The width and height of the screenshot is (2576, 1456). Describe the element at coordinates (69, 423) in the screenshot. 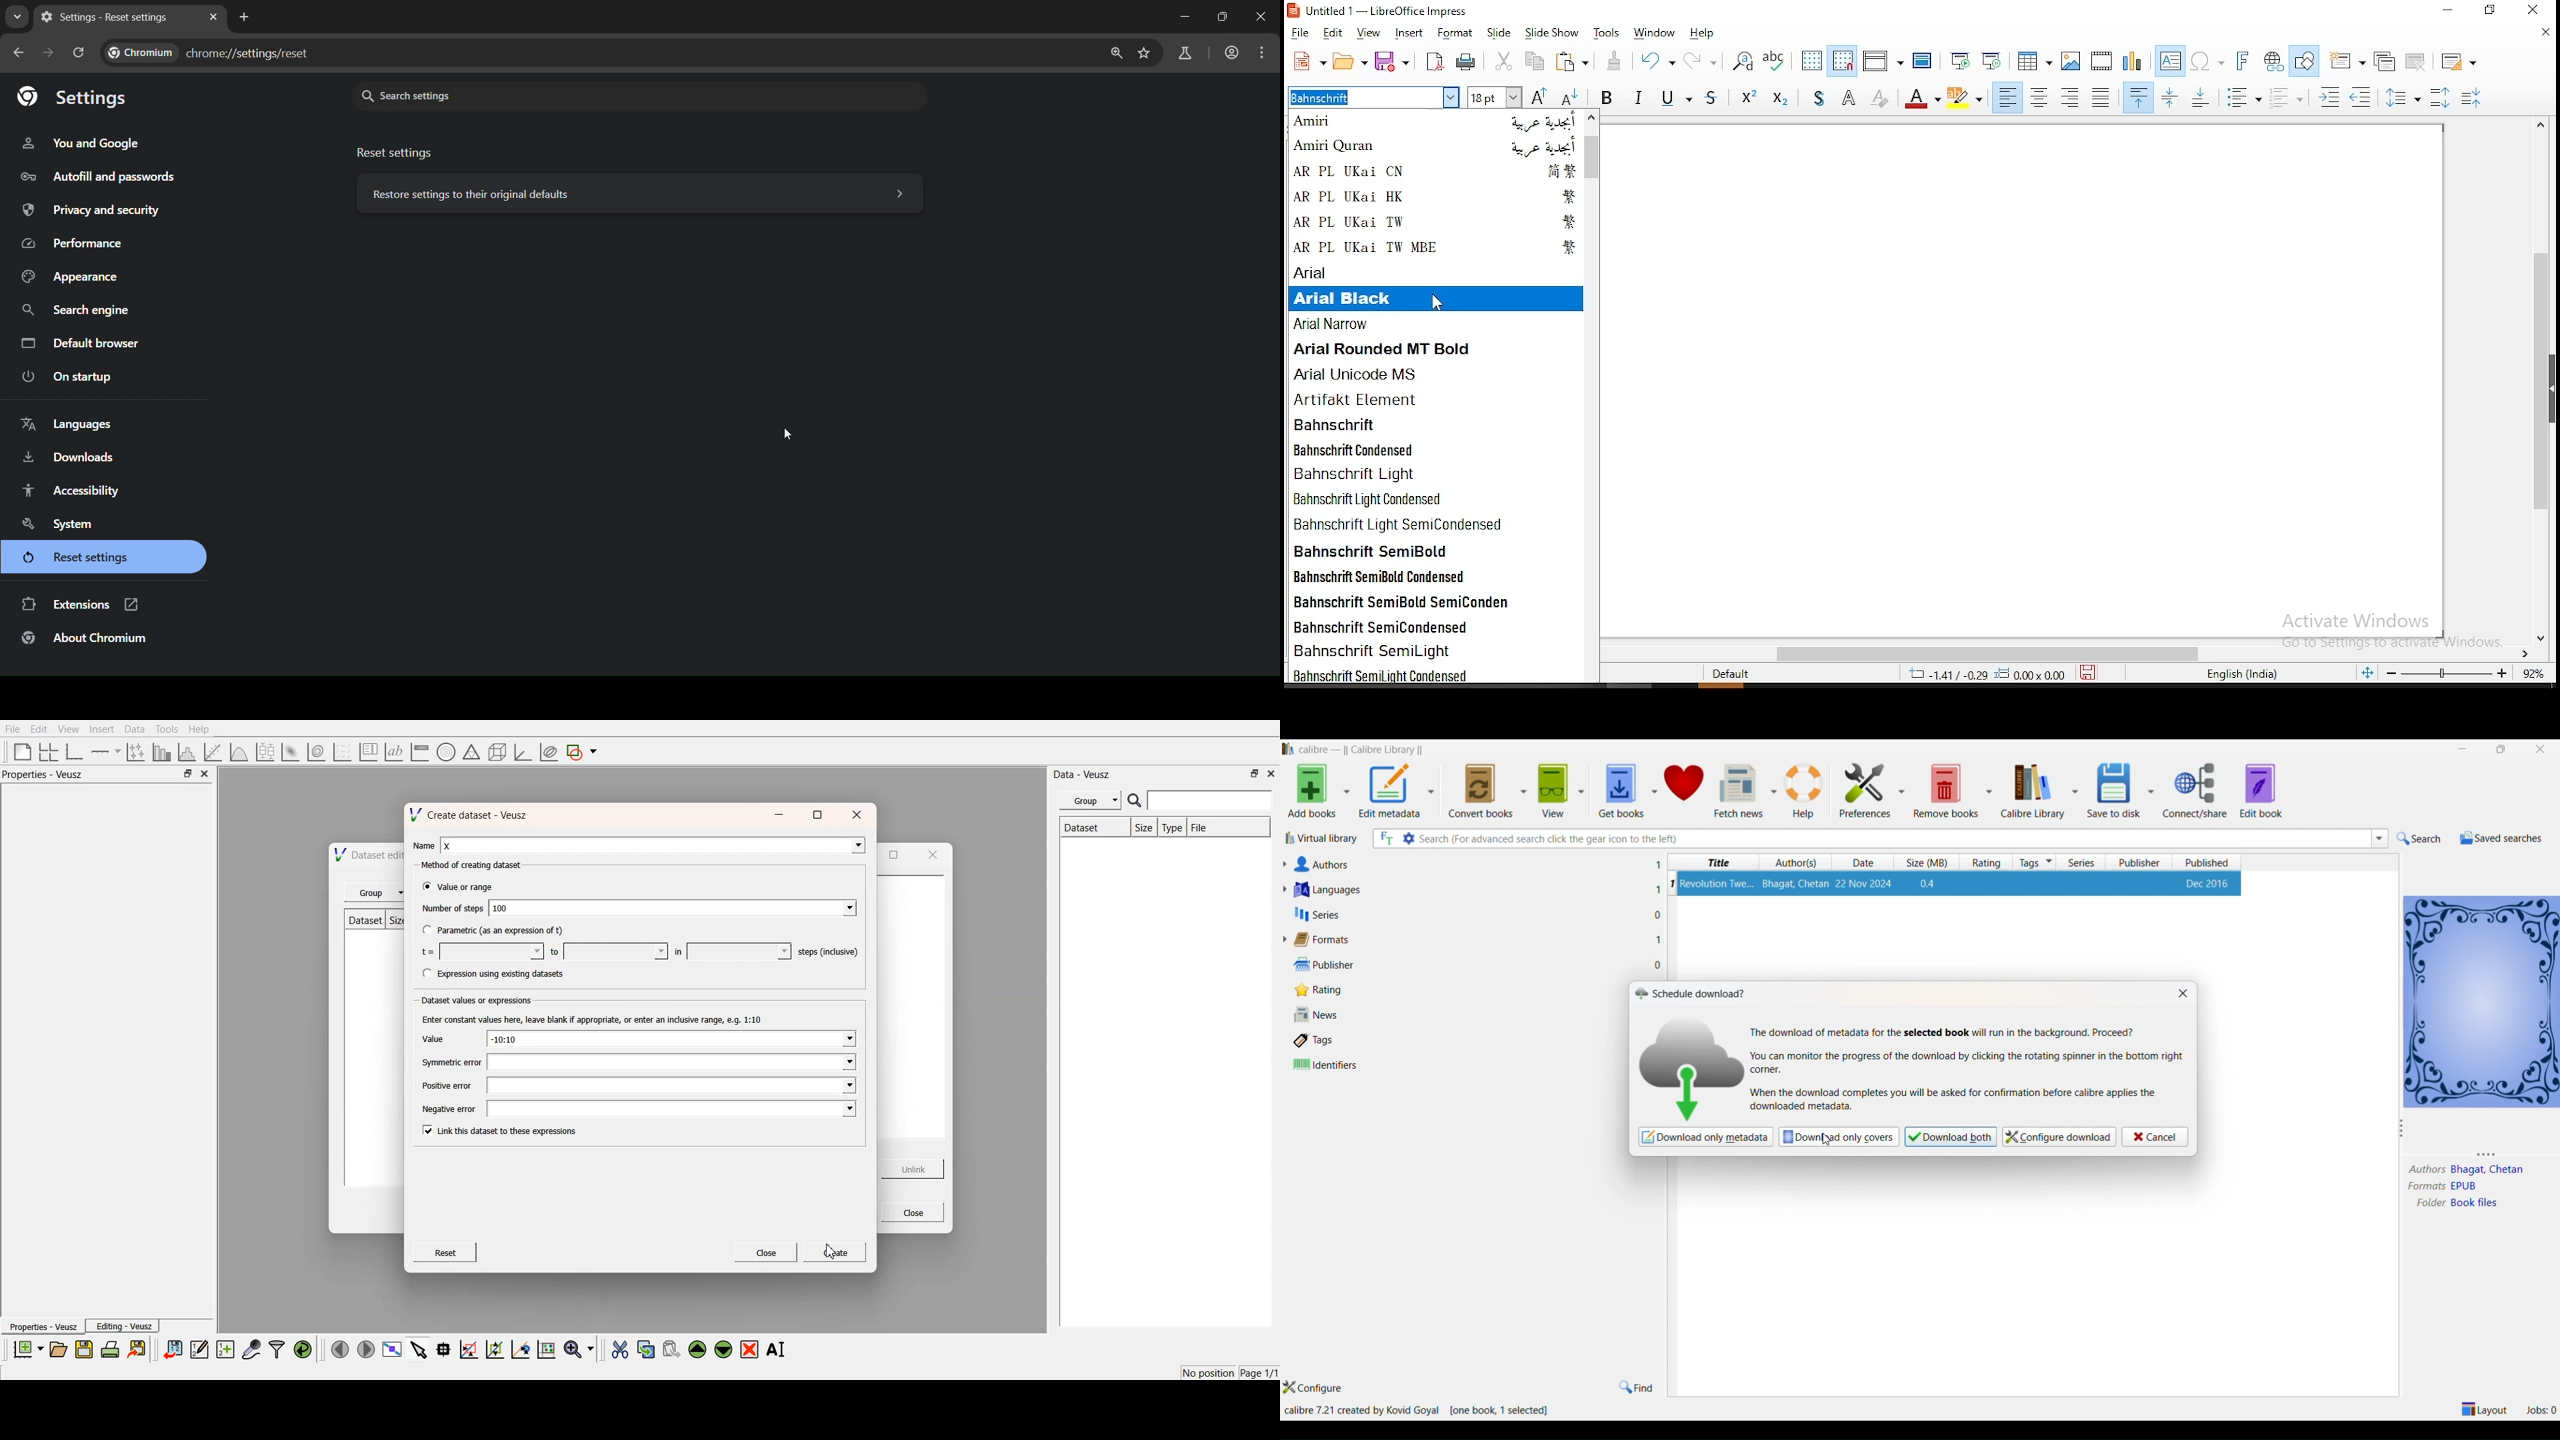

I see `languages` at that location.